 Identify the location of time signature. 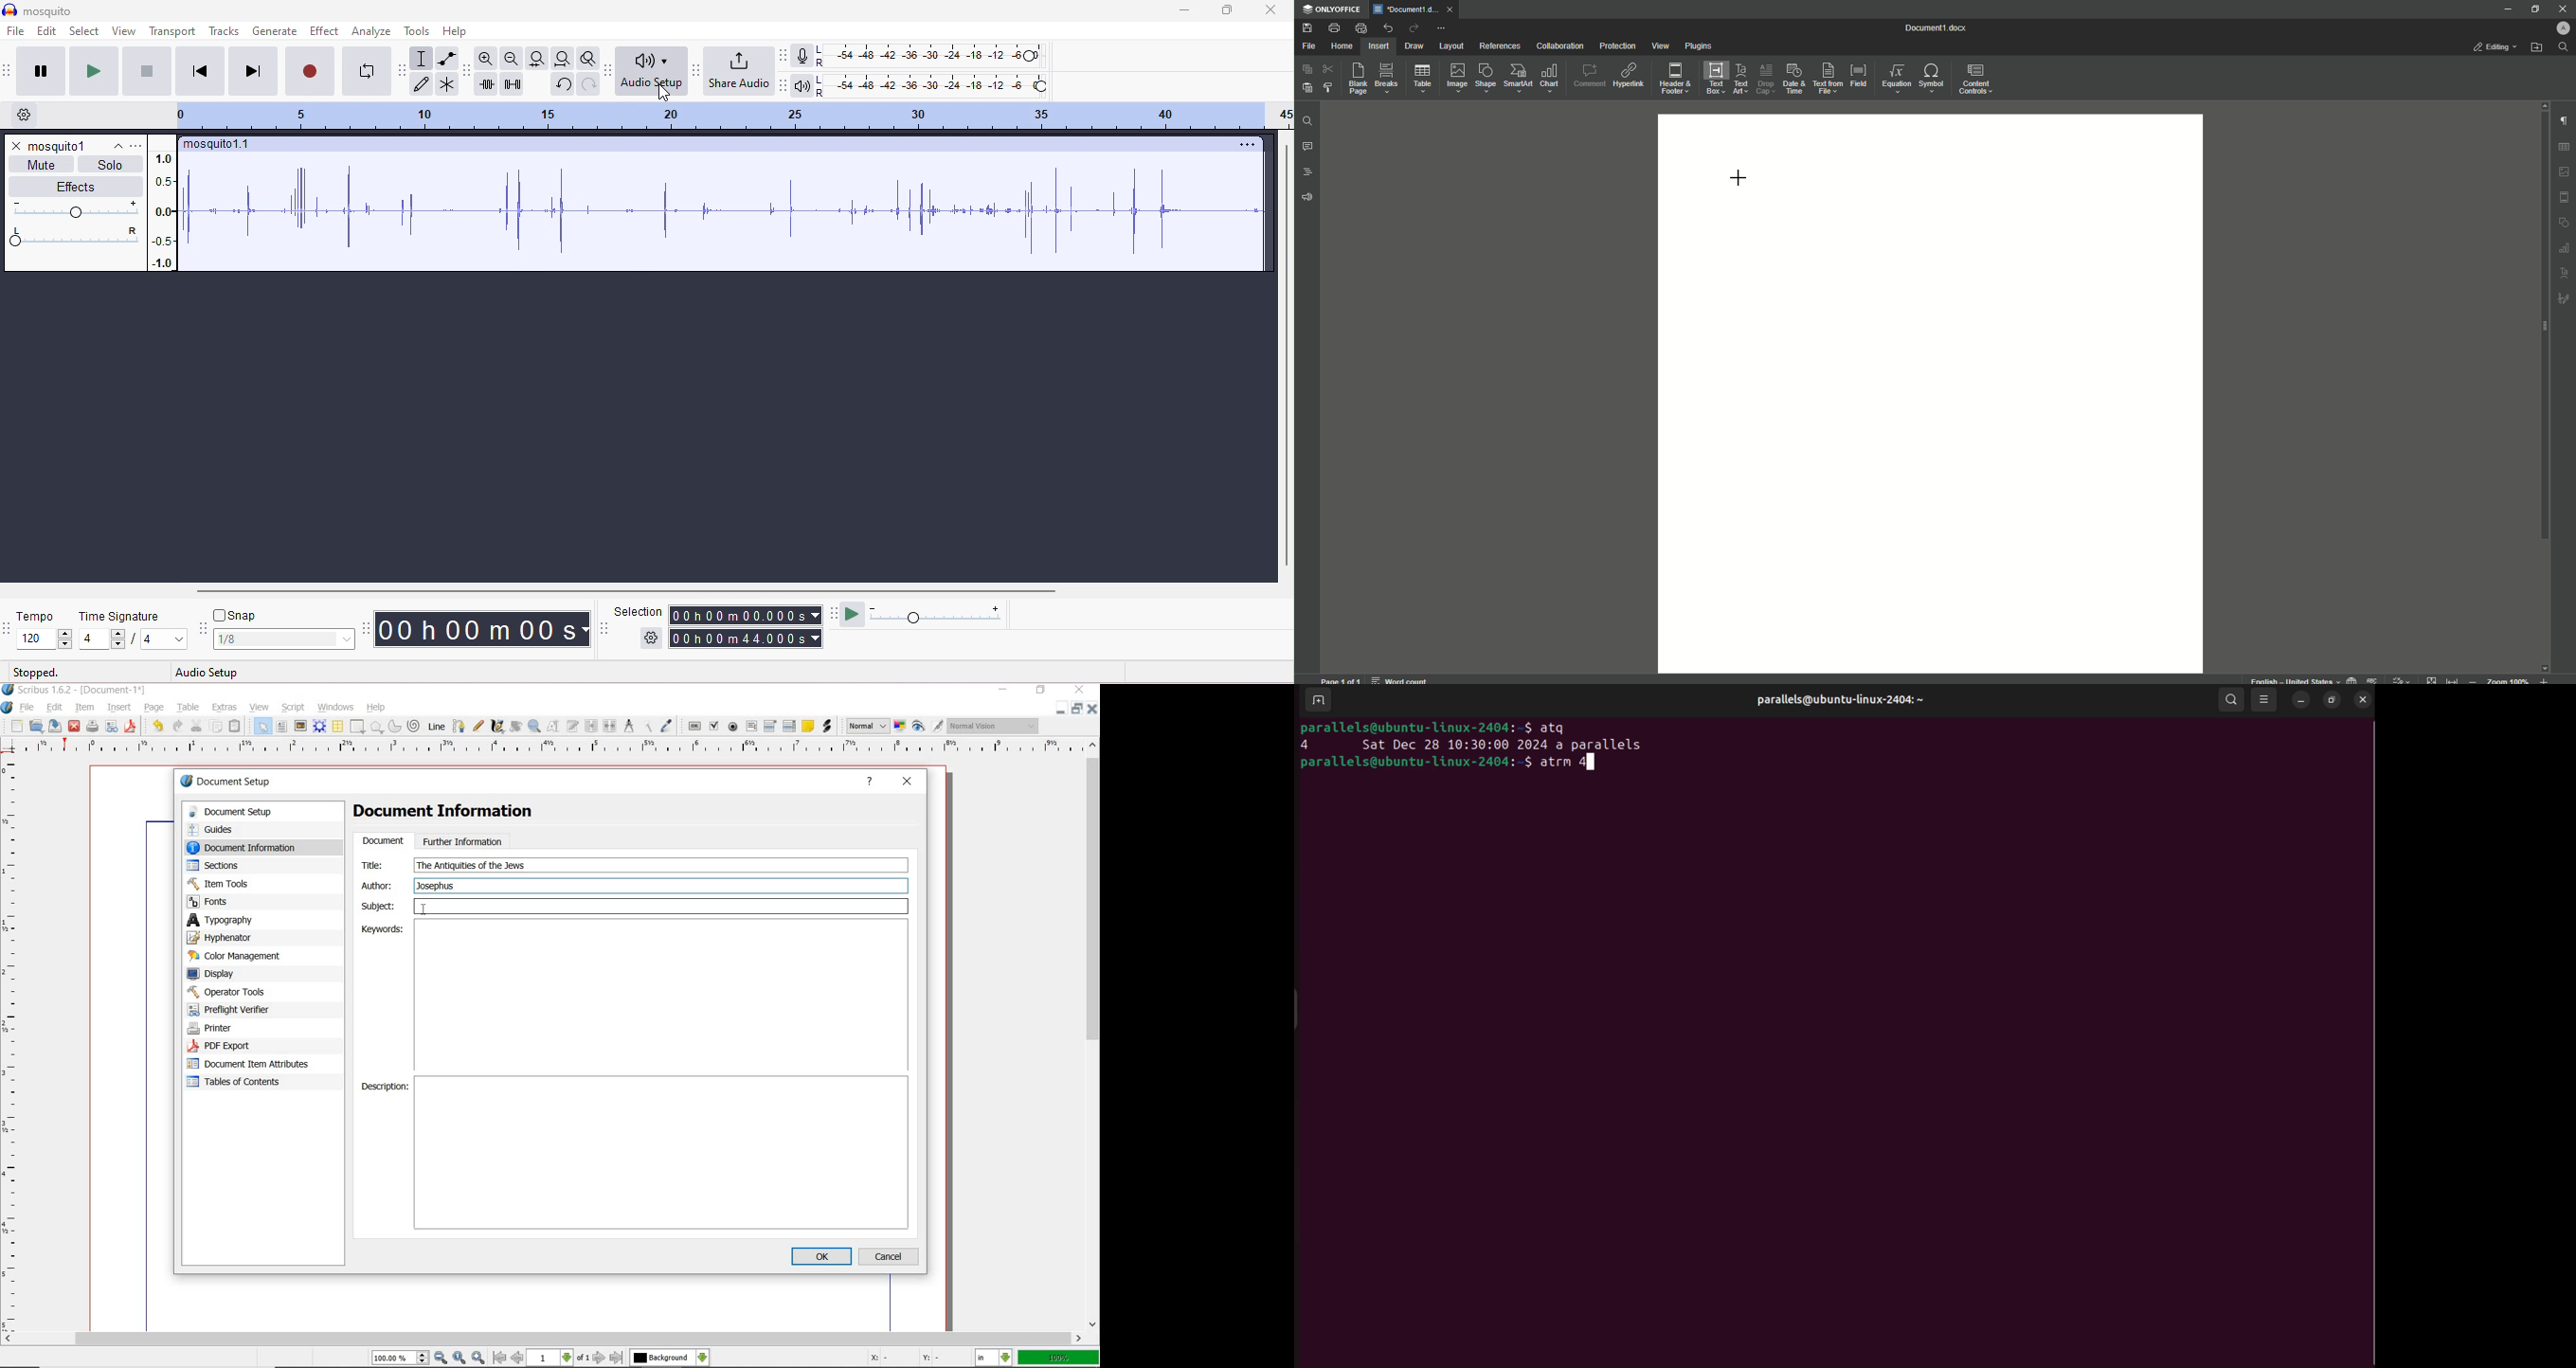
(119, 617).